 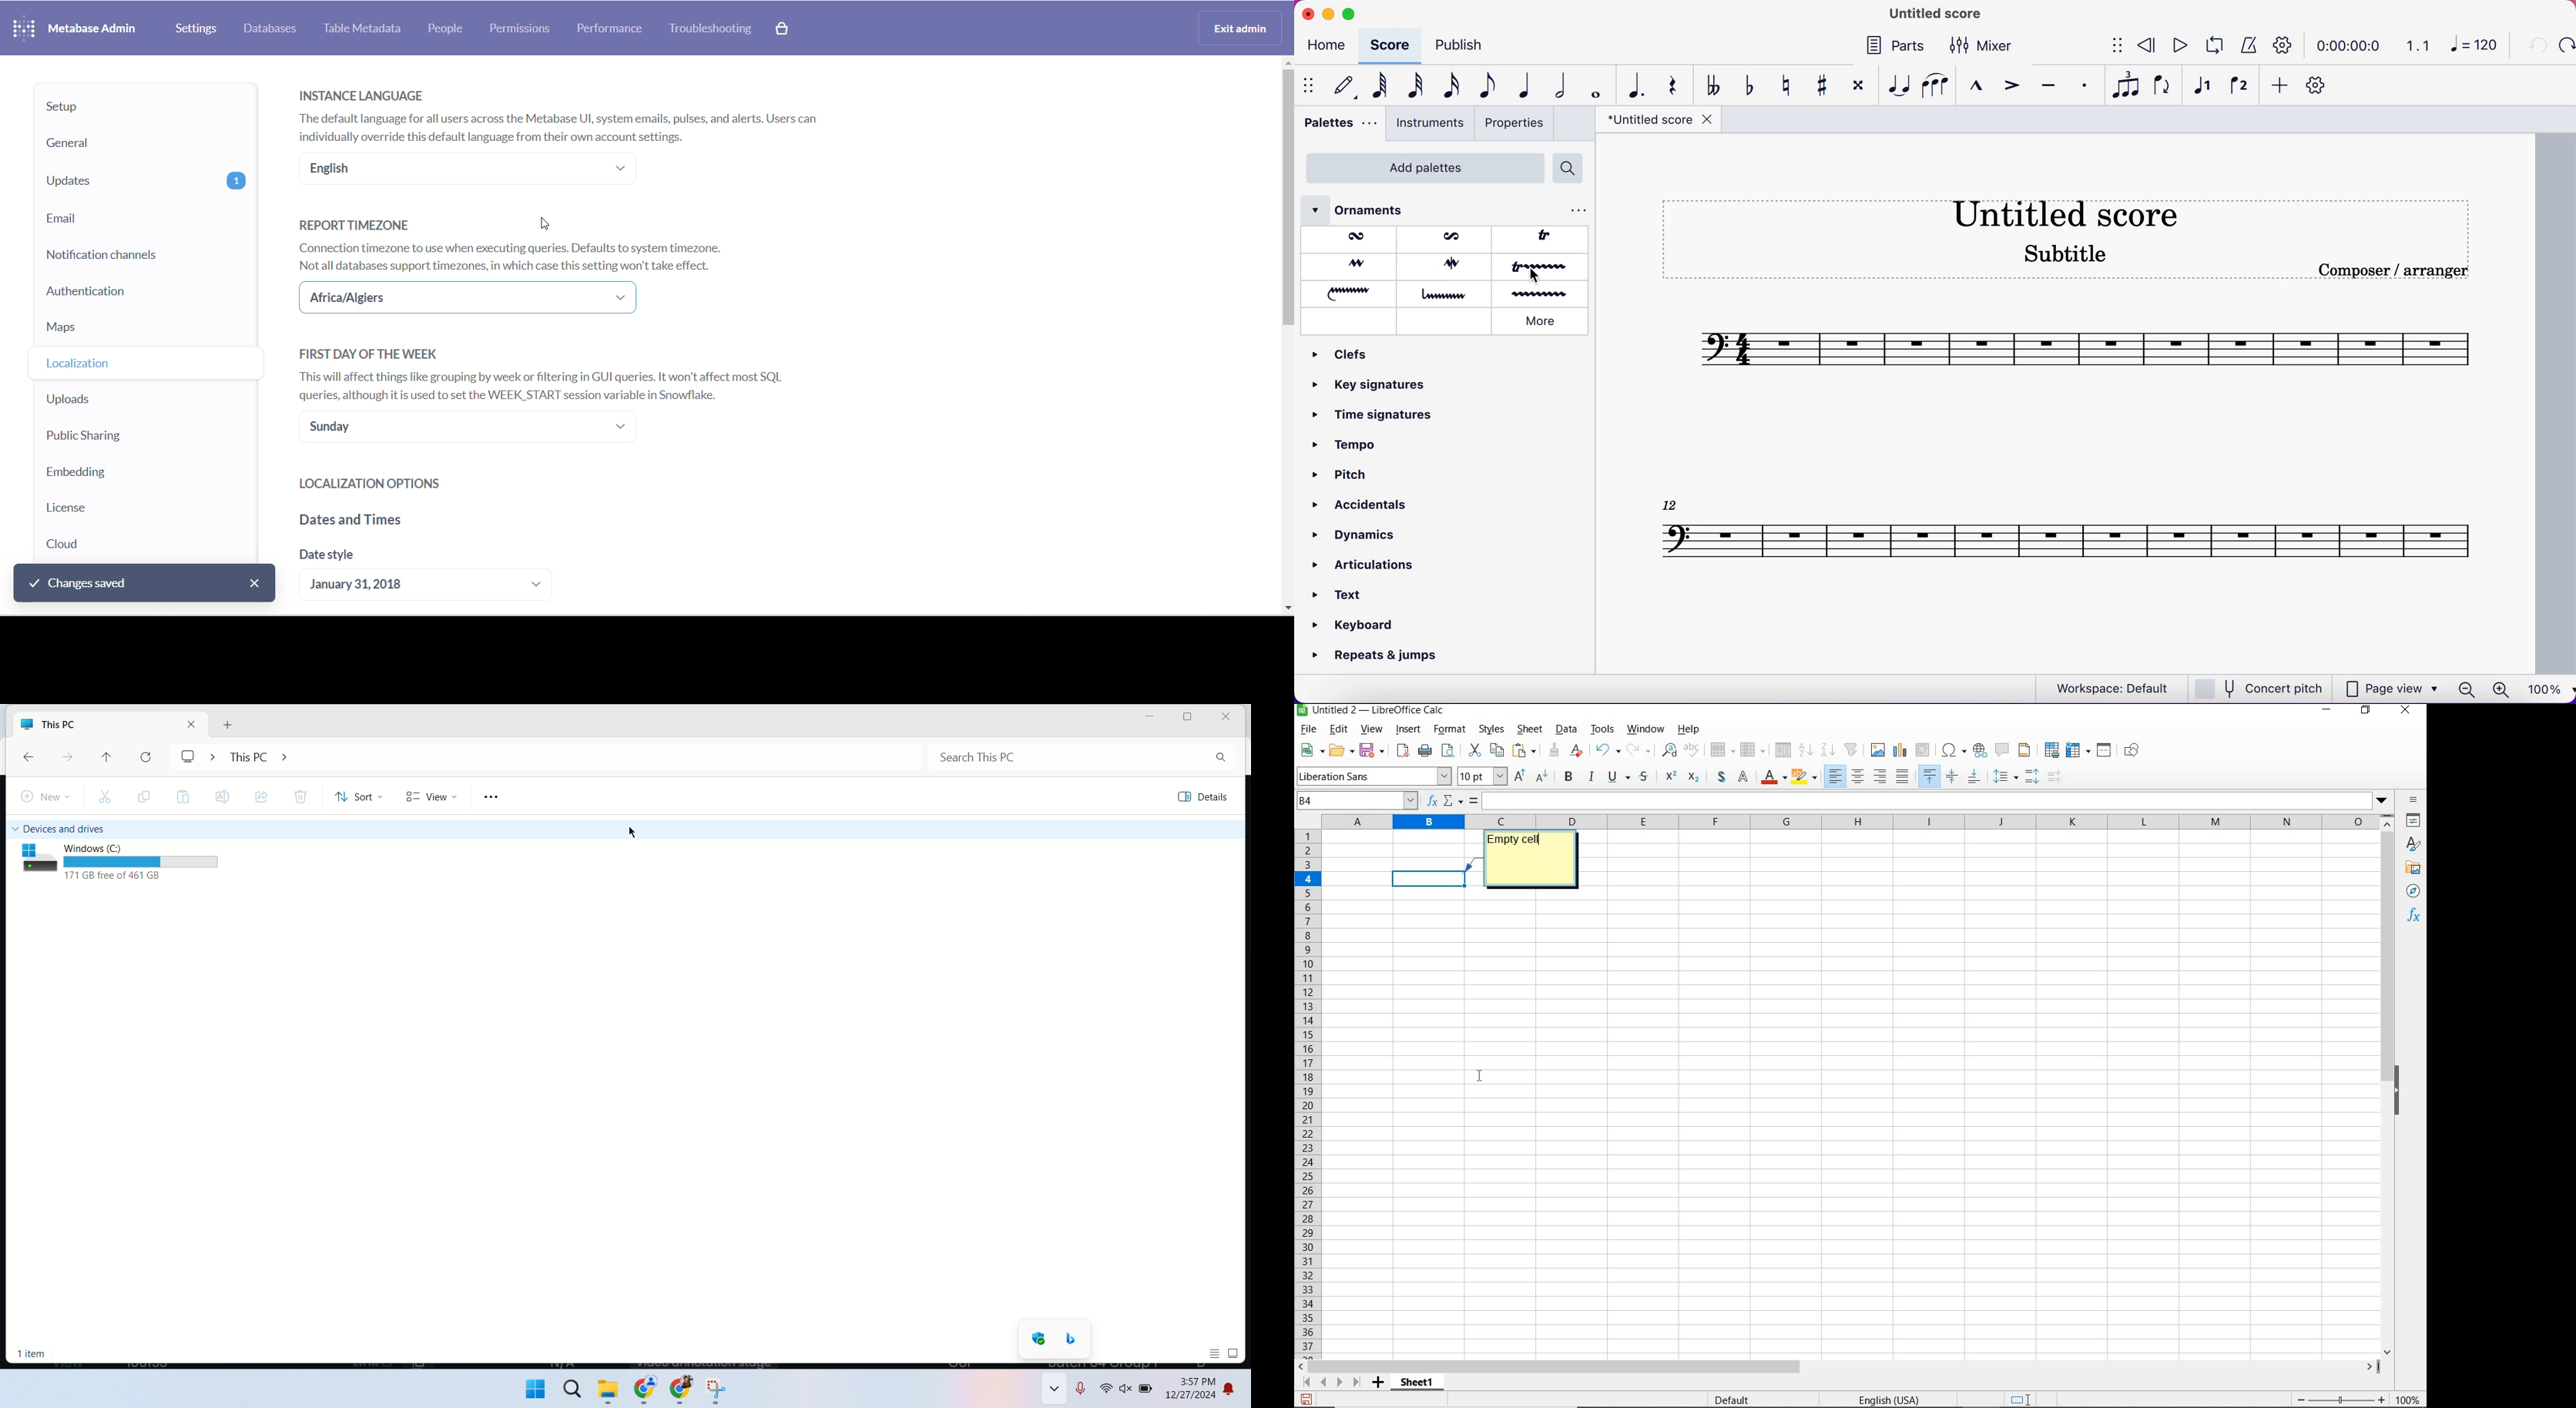 I want to click on insert image, so click(x=1878, y=751).